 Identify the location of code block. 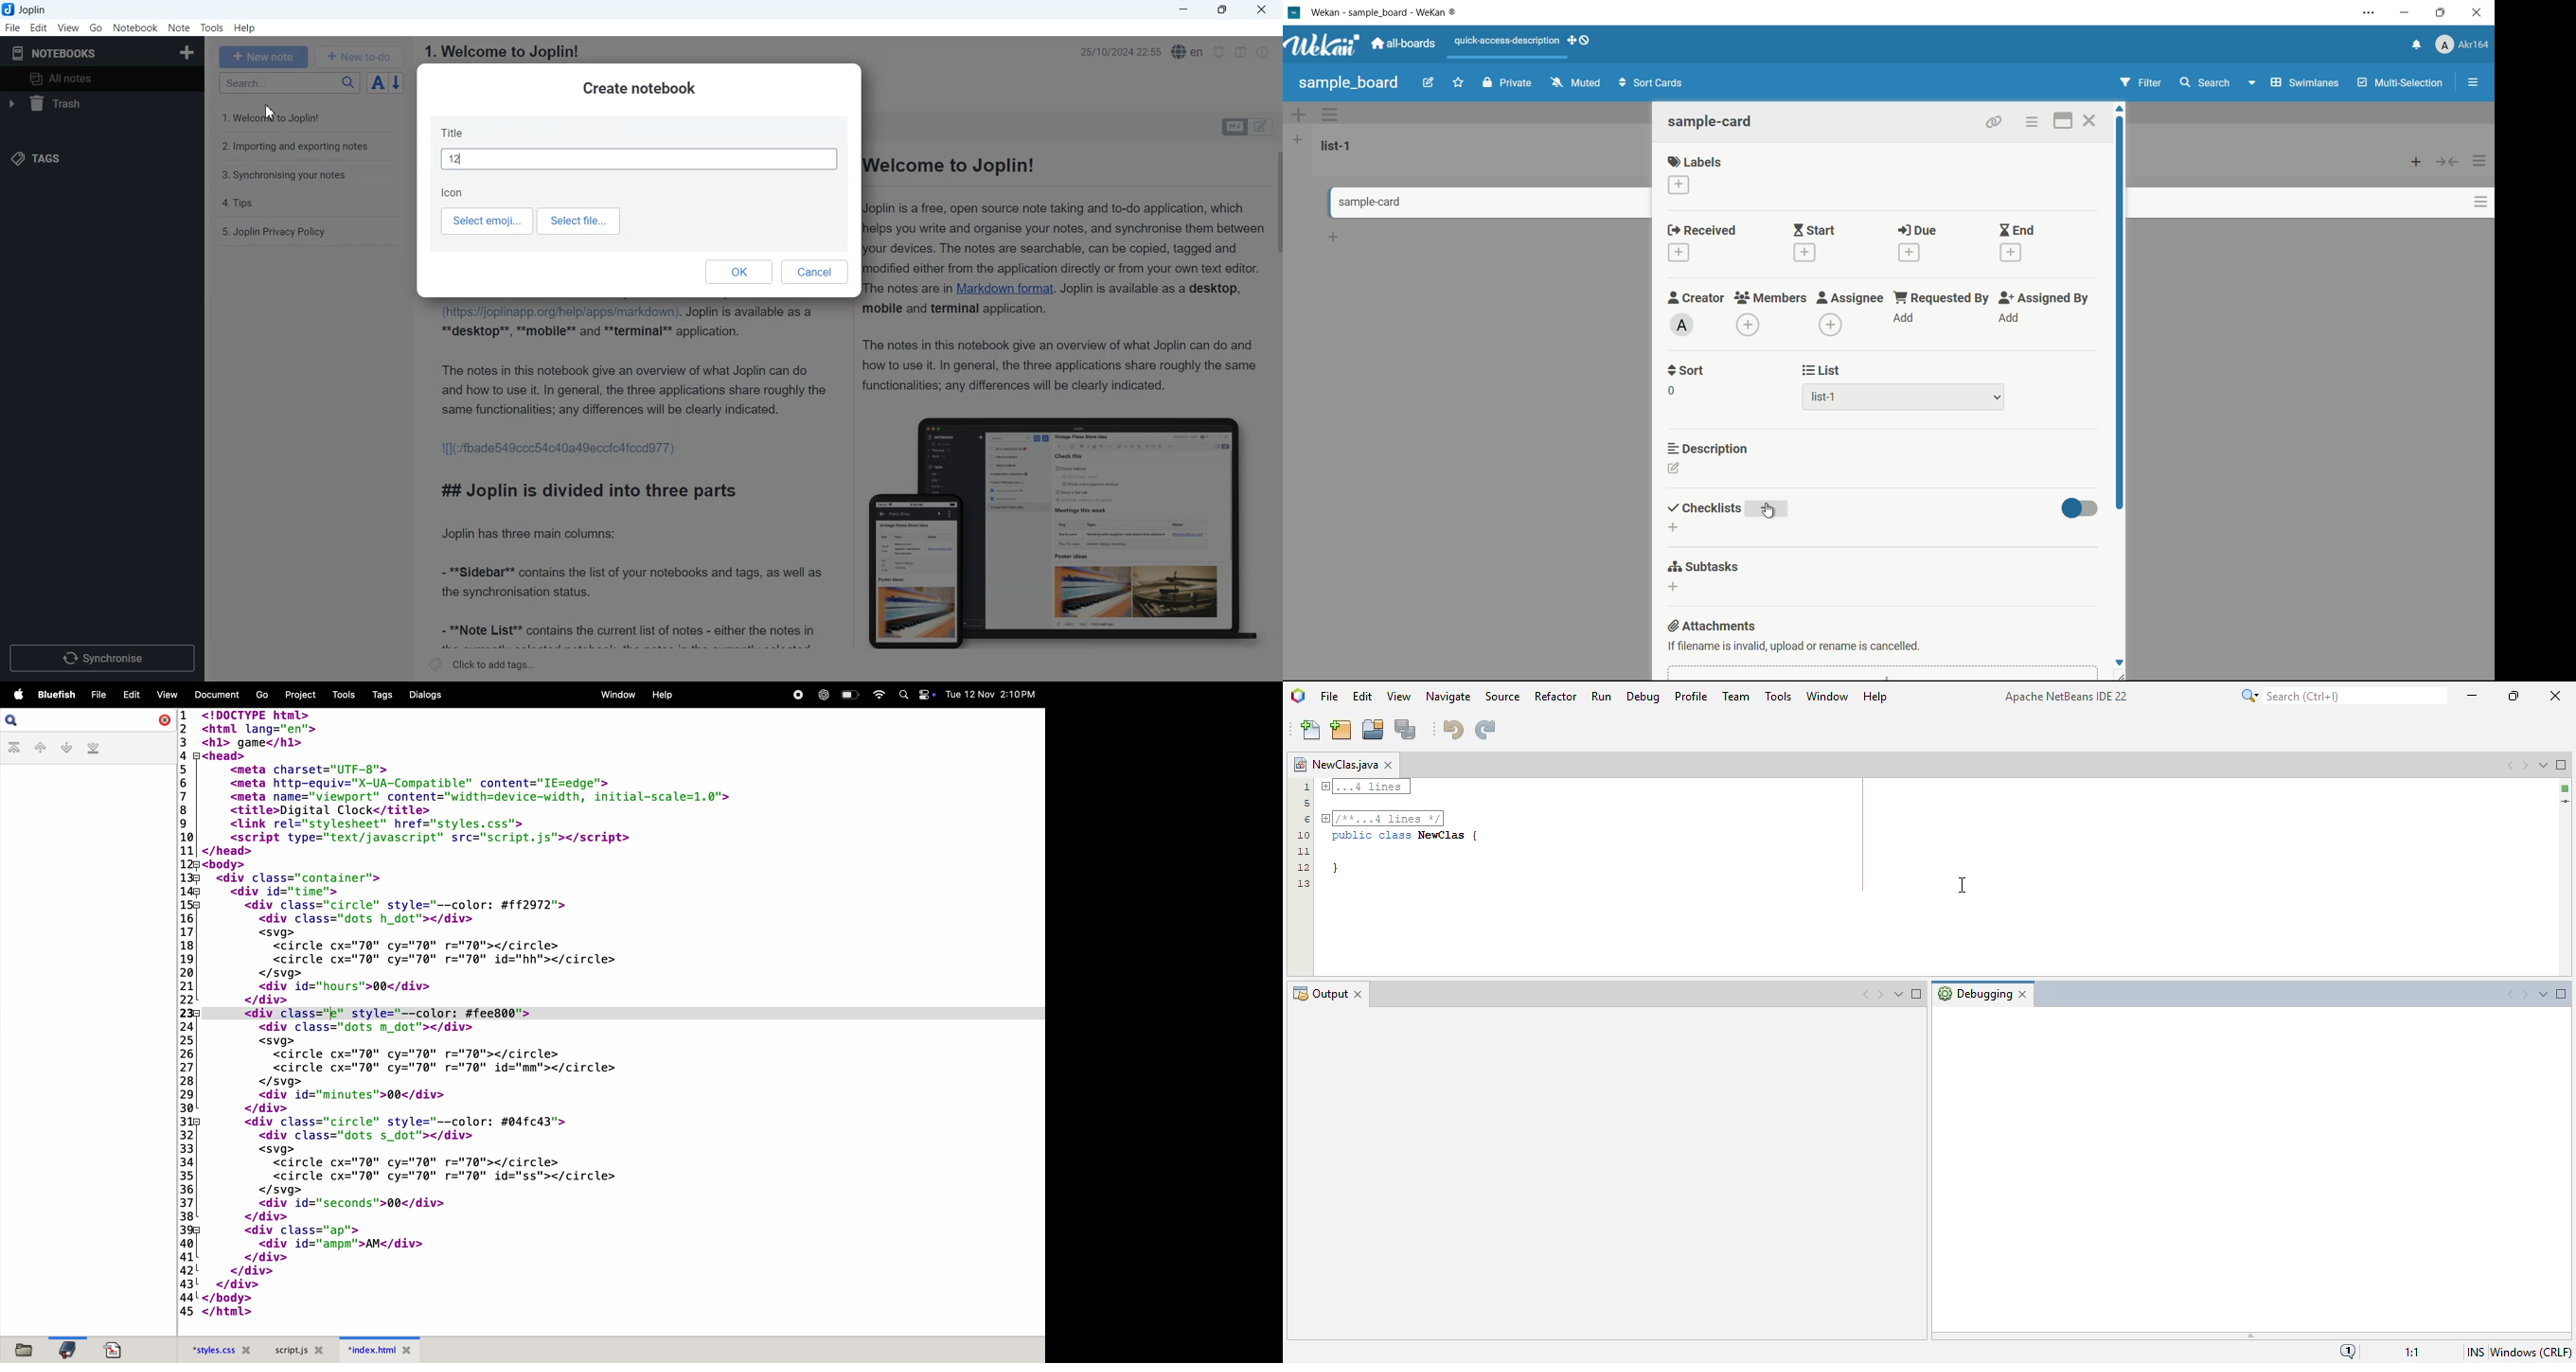
(590, 1174).